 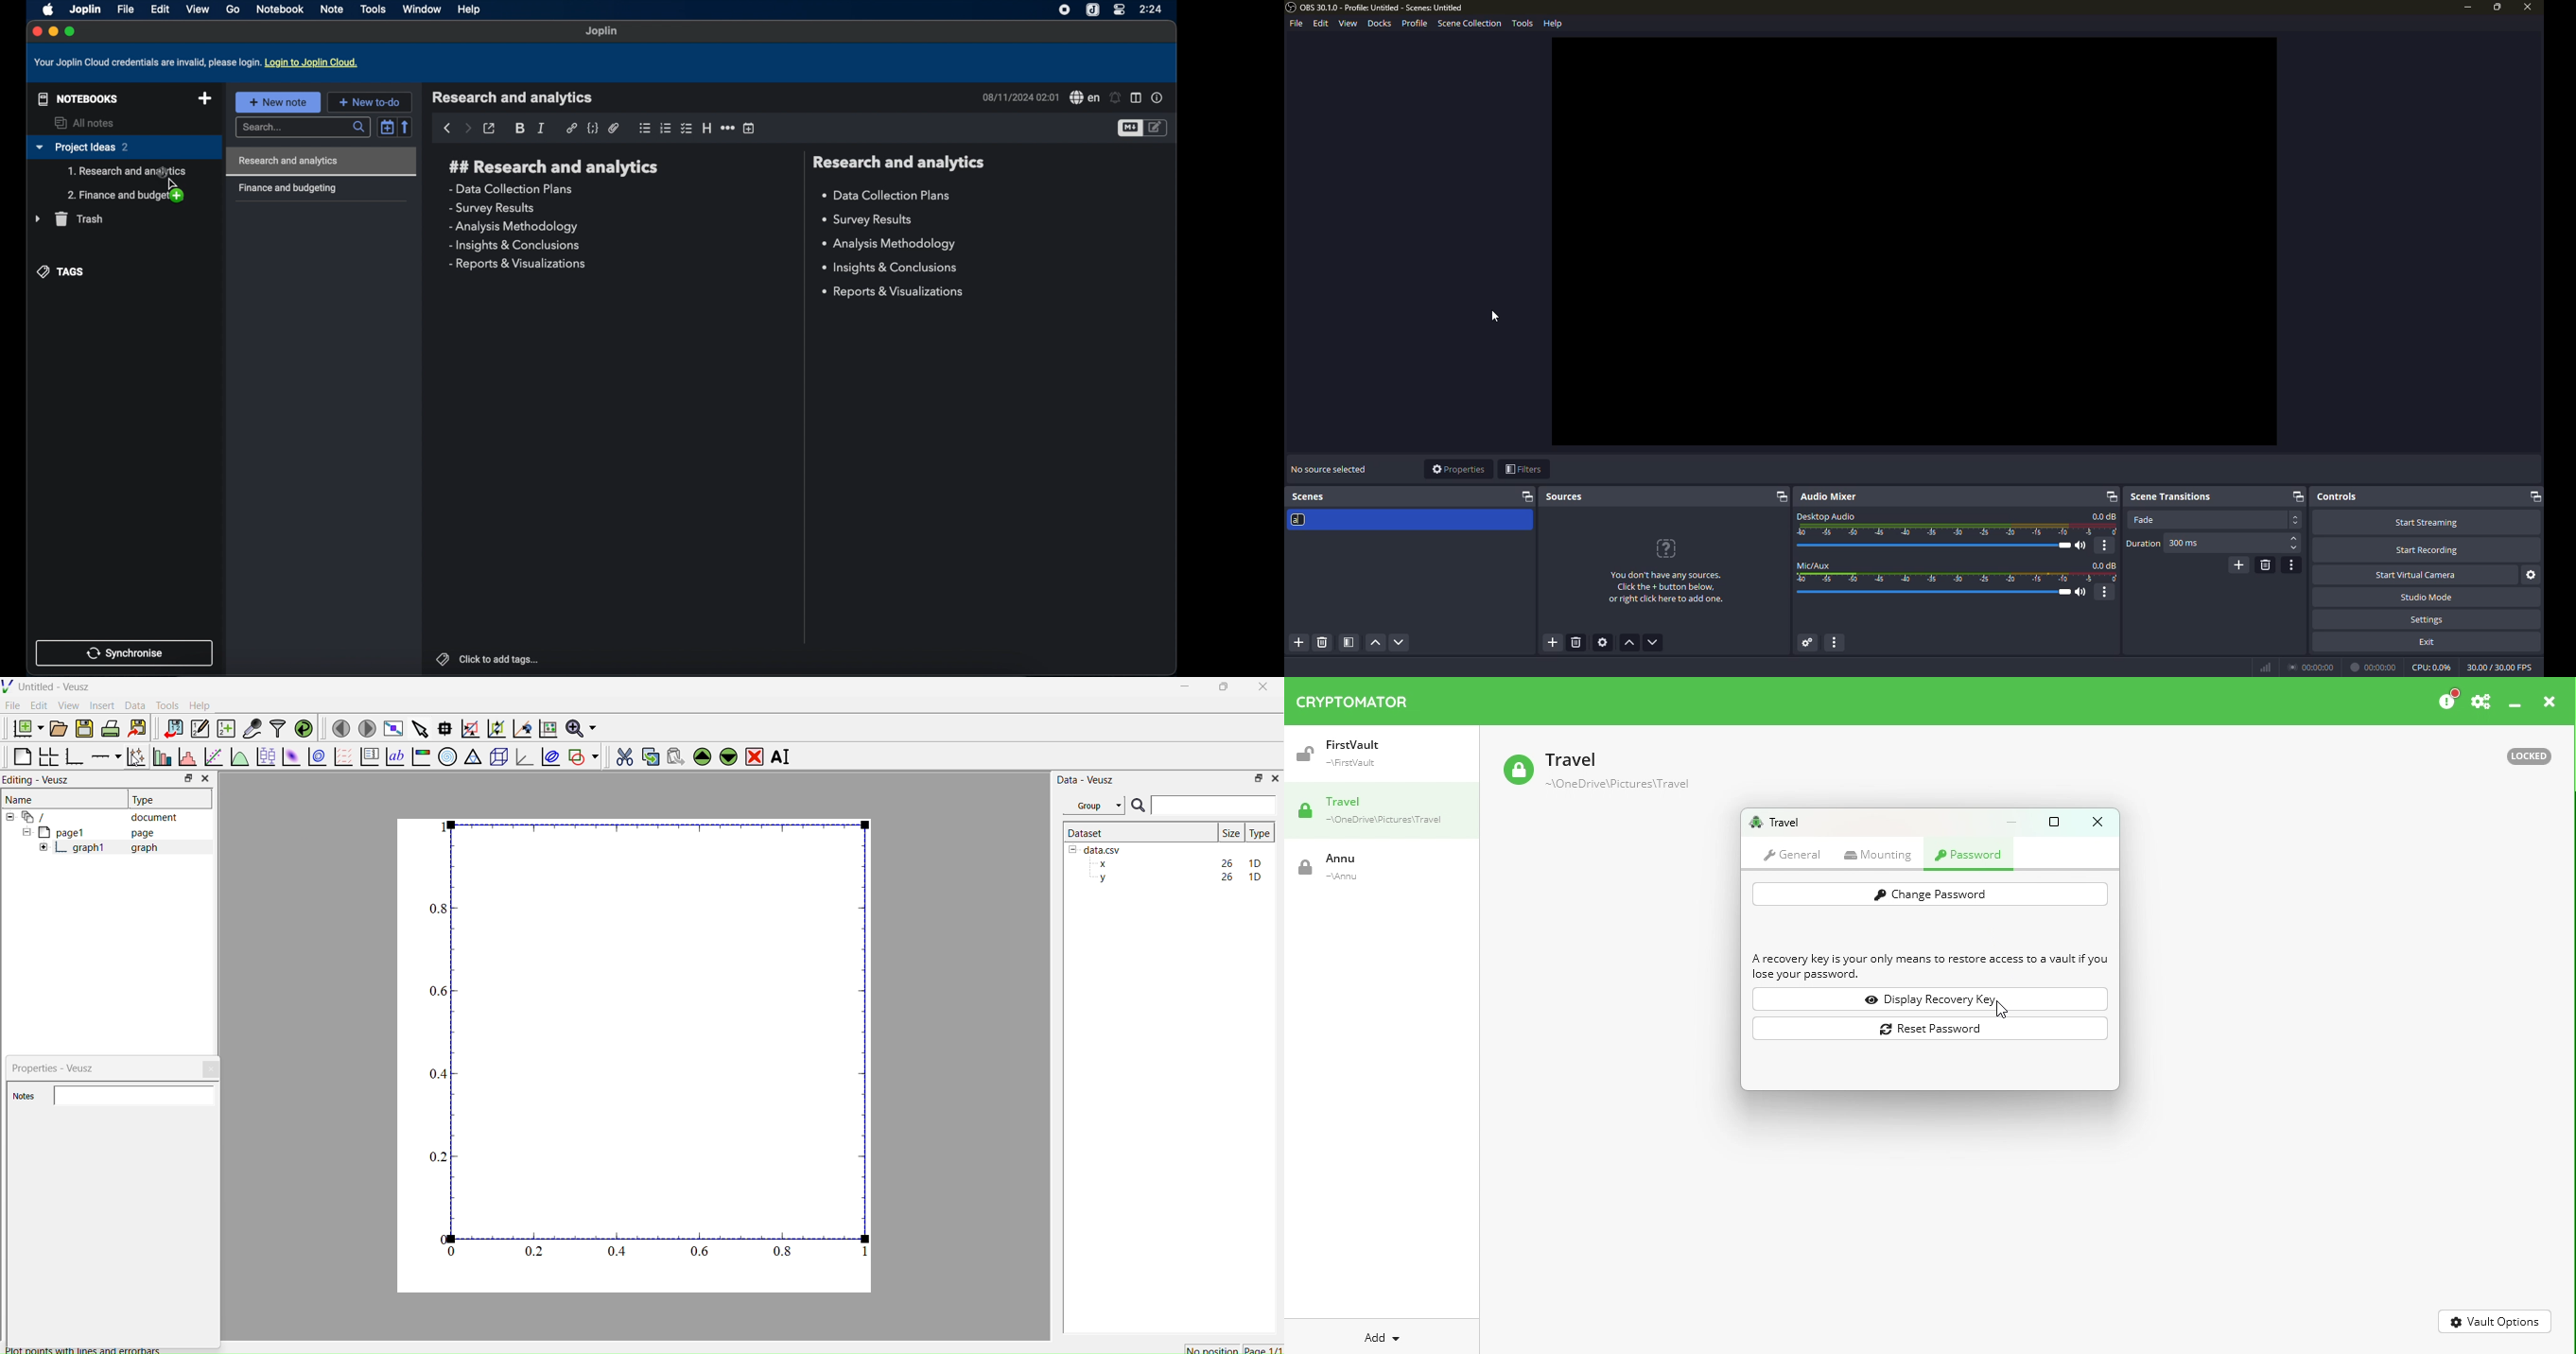 I want to click on data collection plans, so click(x=513, y=189).